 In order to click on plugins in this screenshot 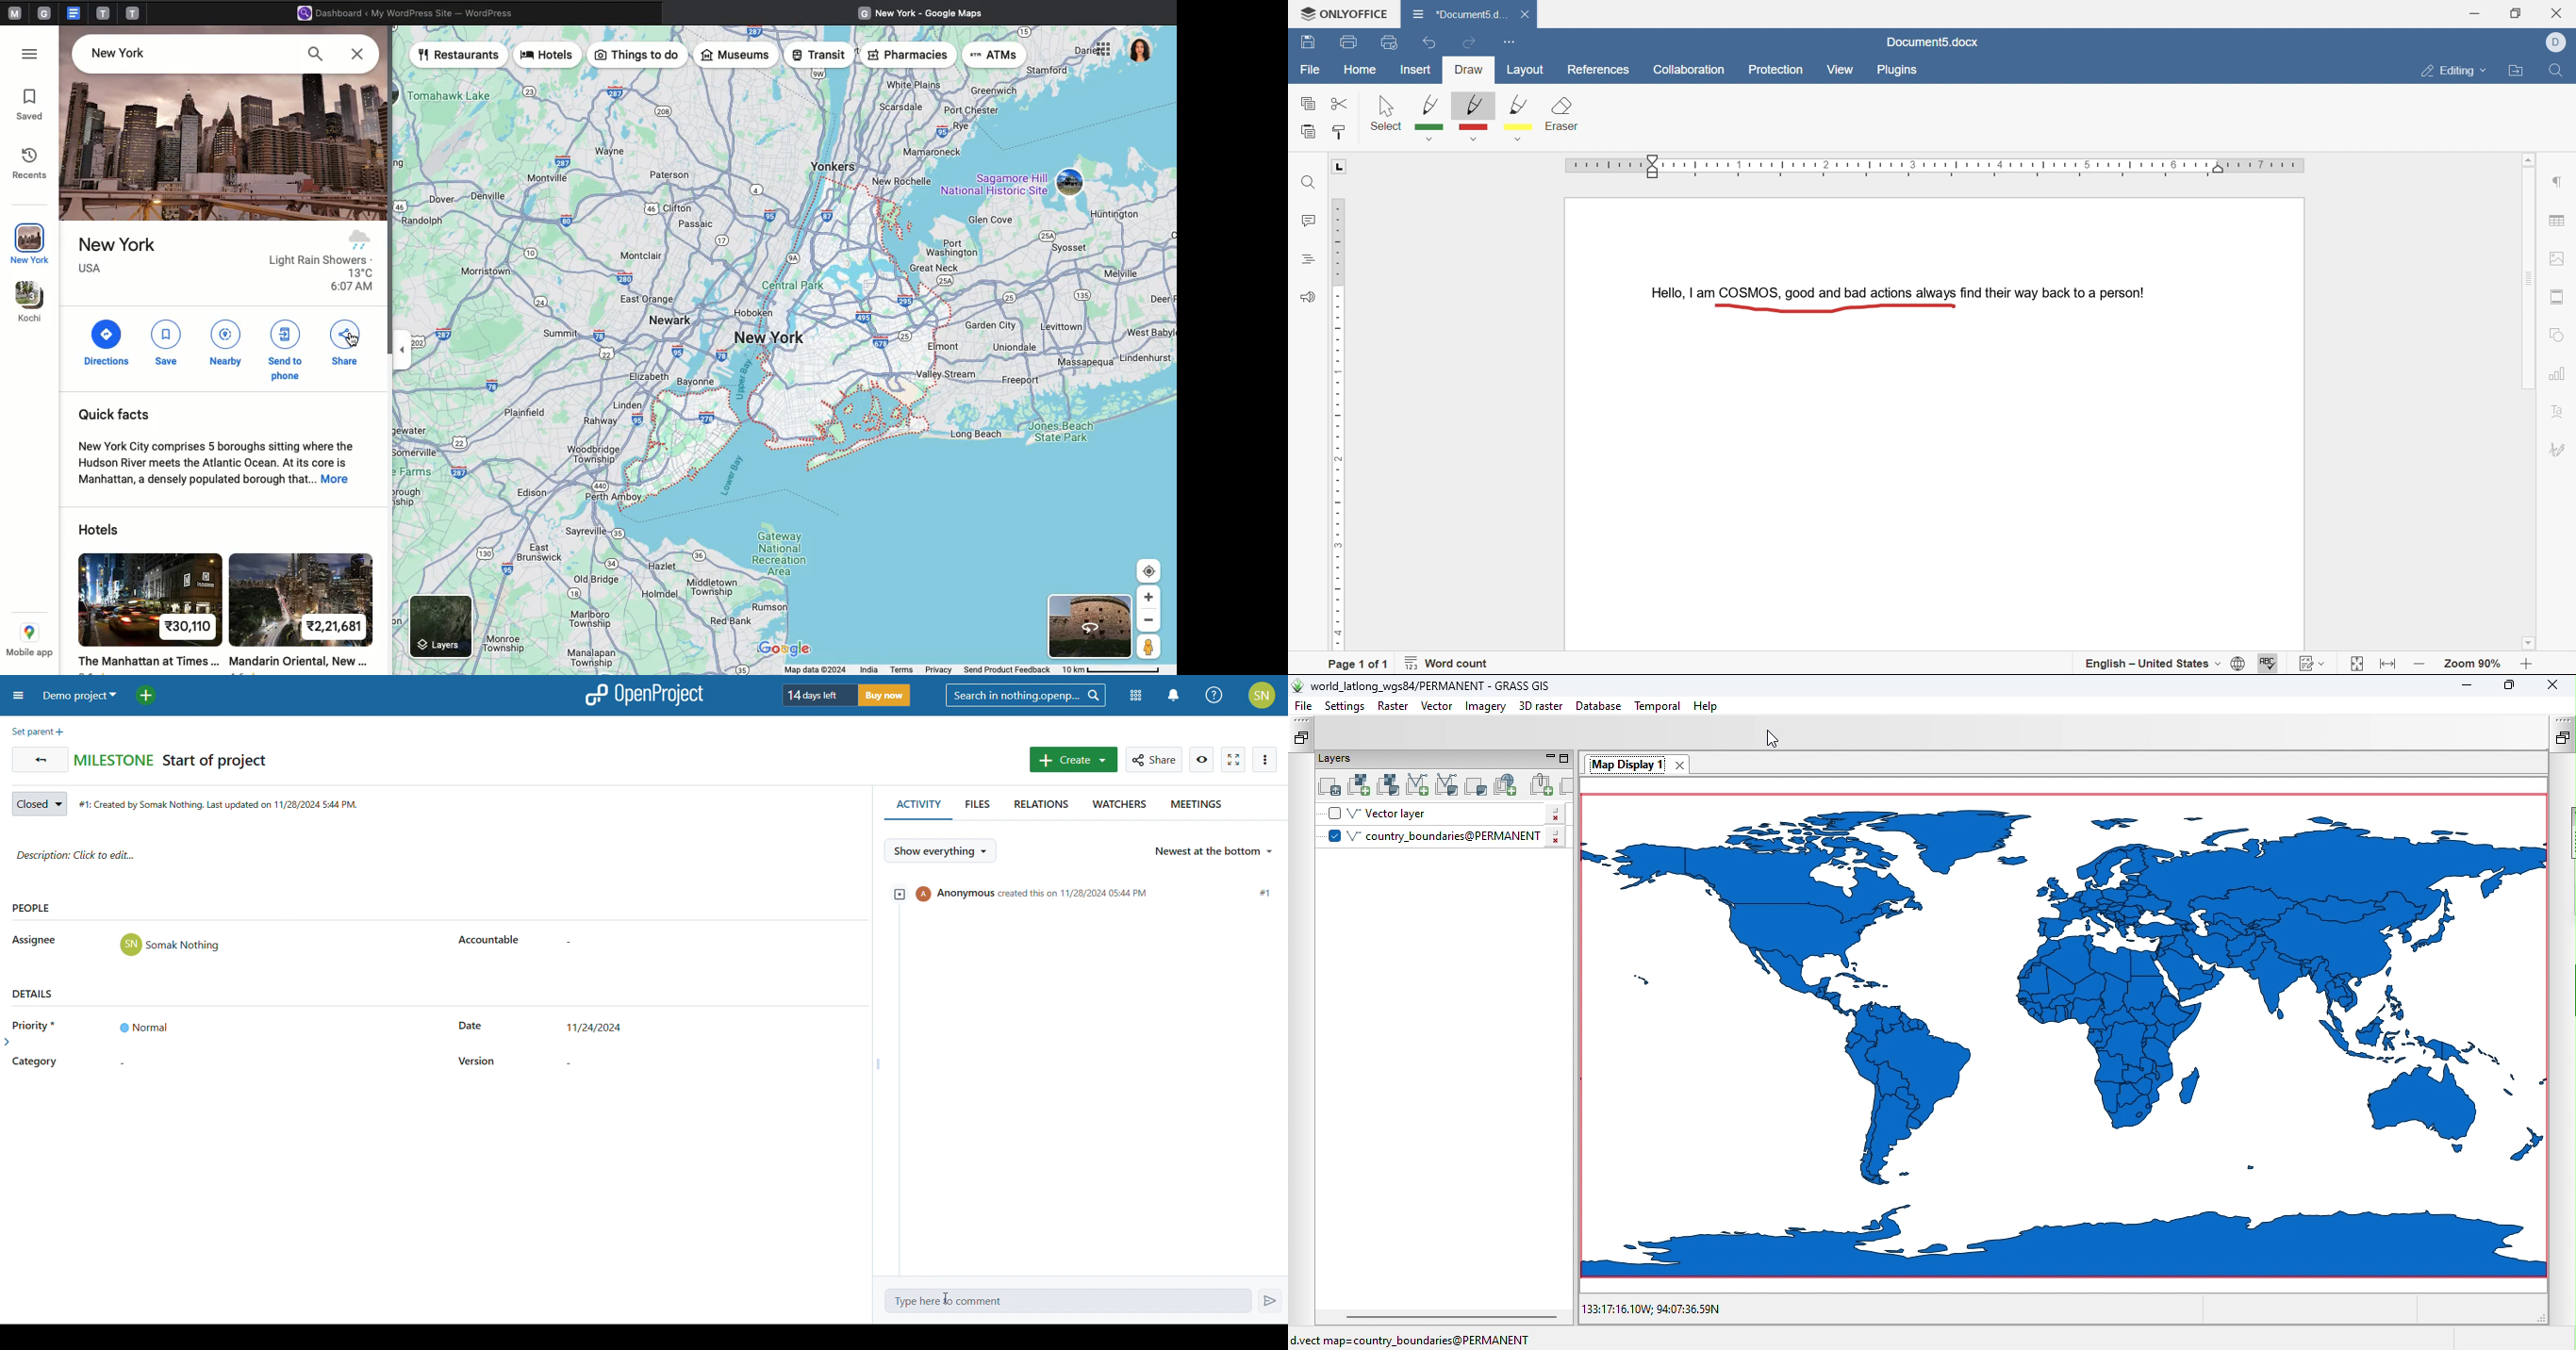, I will do `click(1898, 70)`.